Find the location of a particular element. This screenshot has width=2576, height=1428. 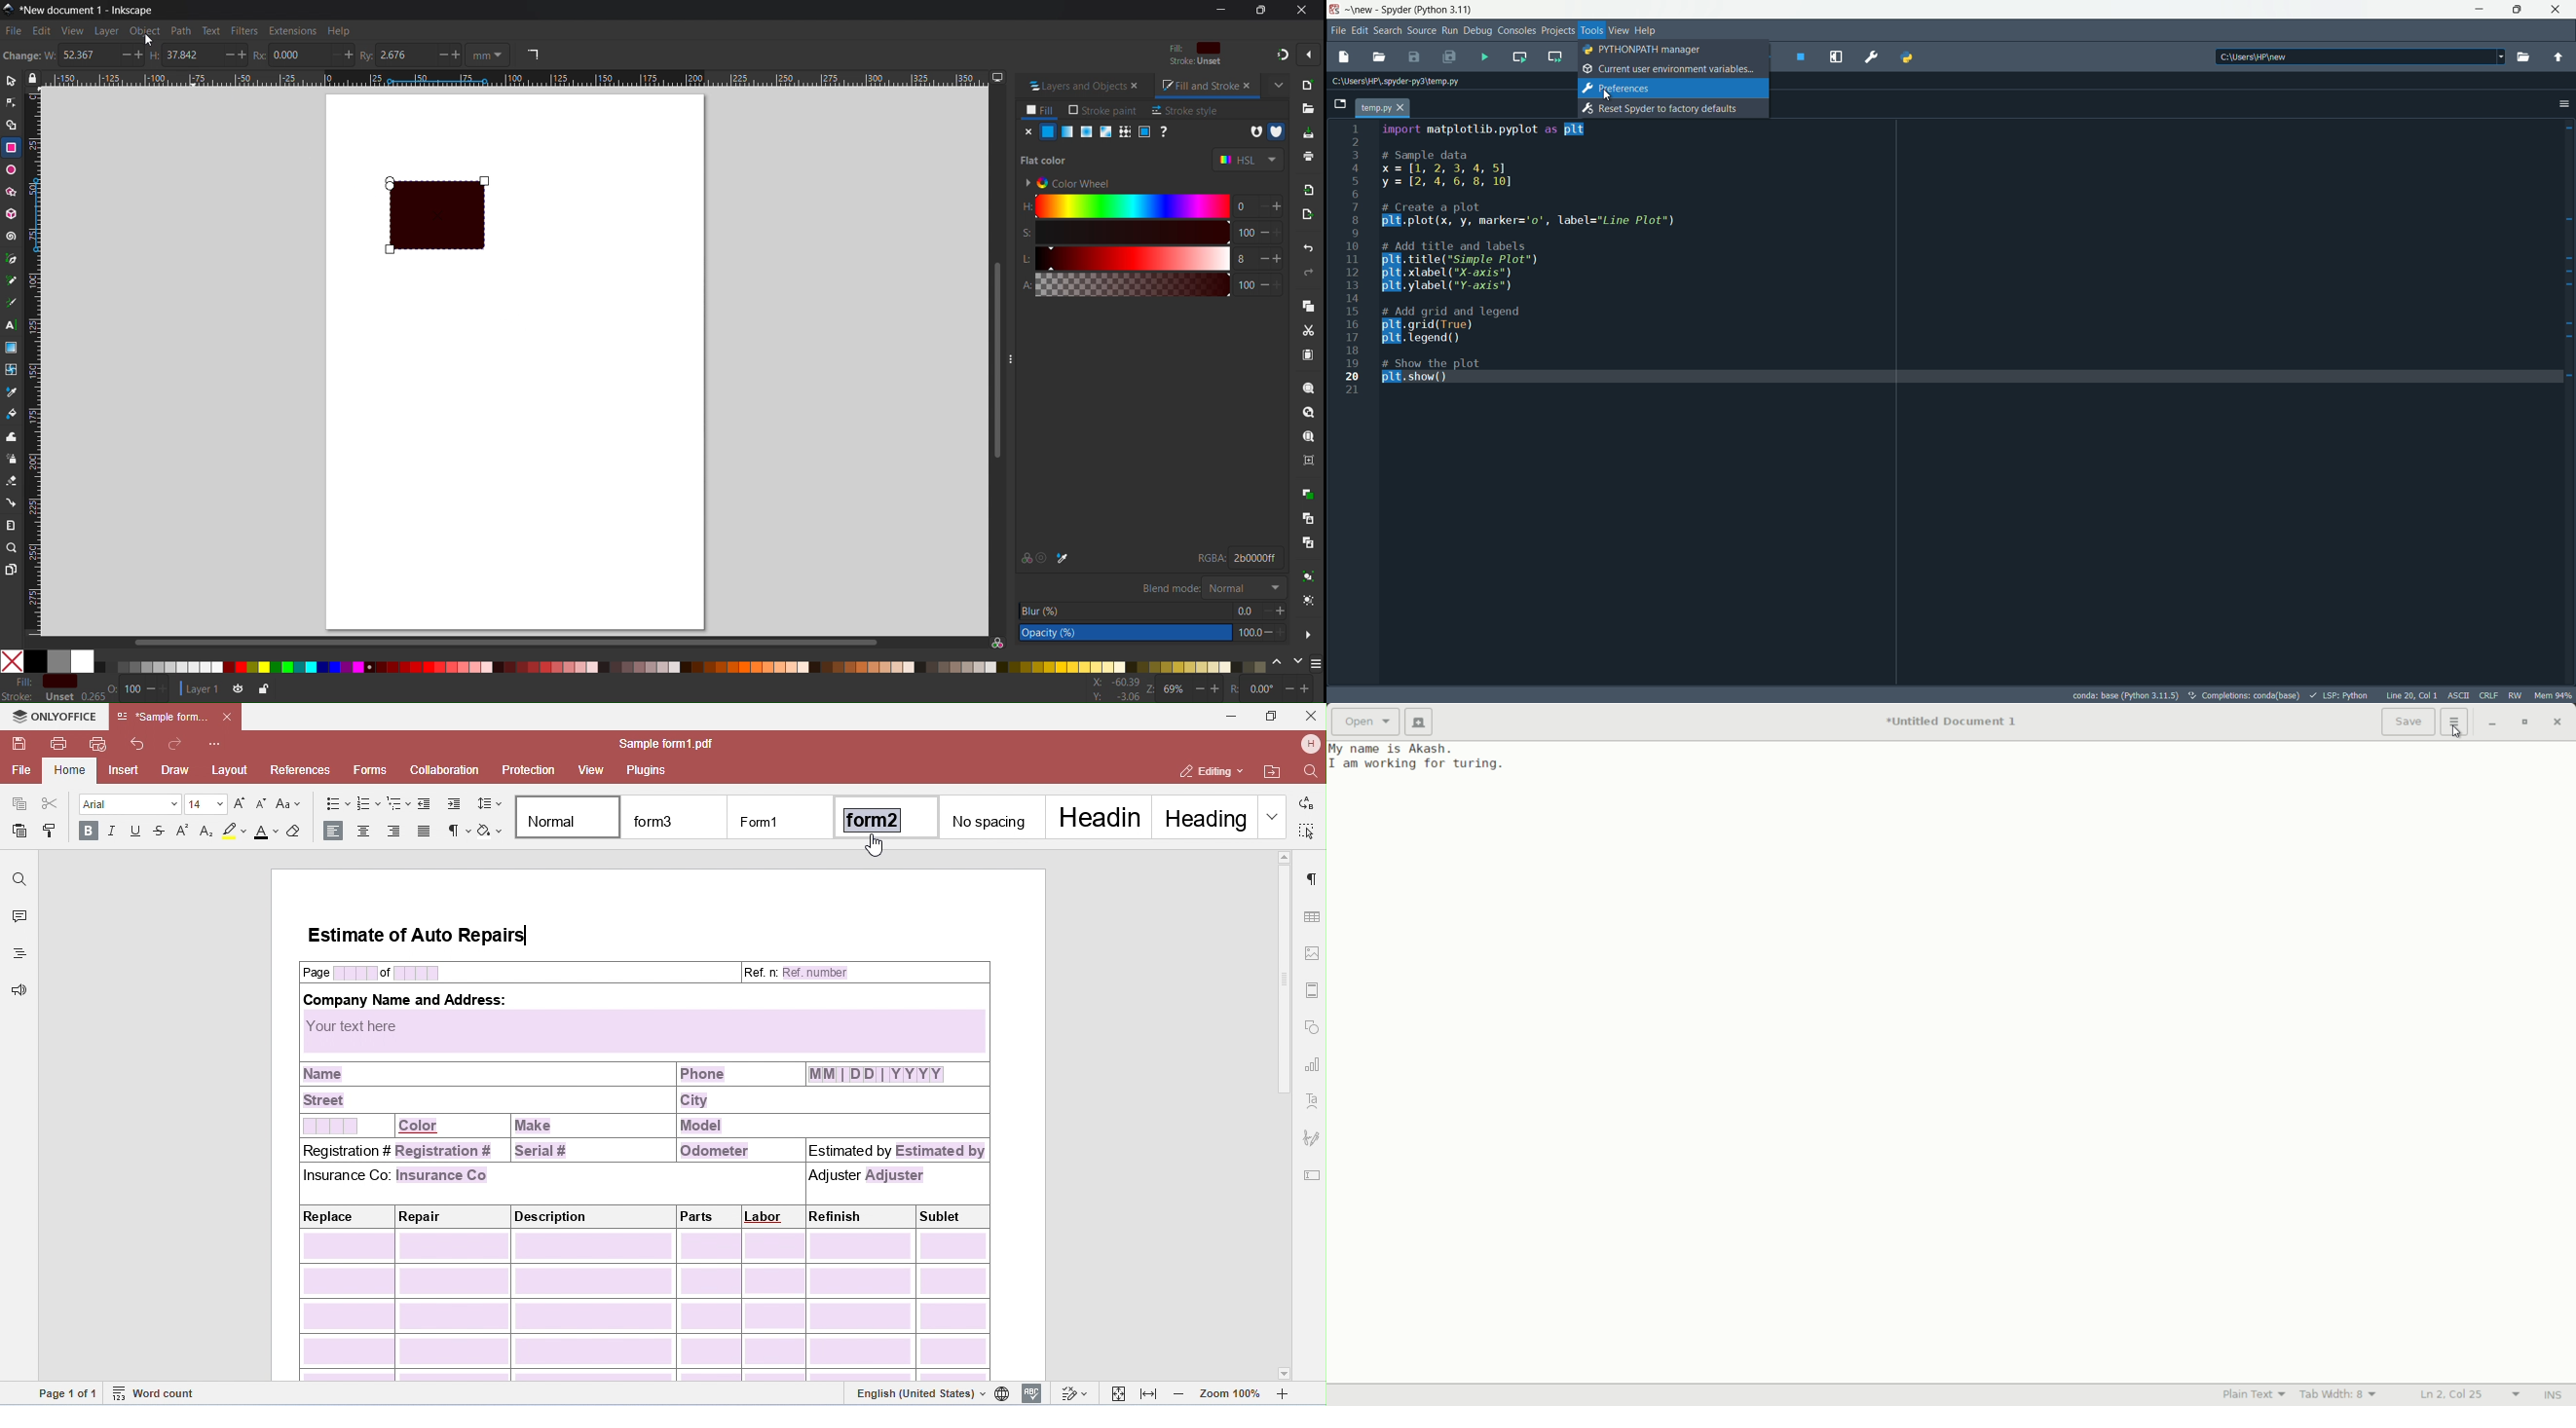

Unset paint is located at coordinates (1165, 132).